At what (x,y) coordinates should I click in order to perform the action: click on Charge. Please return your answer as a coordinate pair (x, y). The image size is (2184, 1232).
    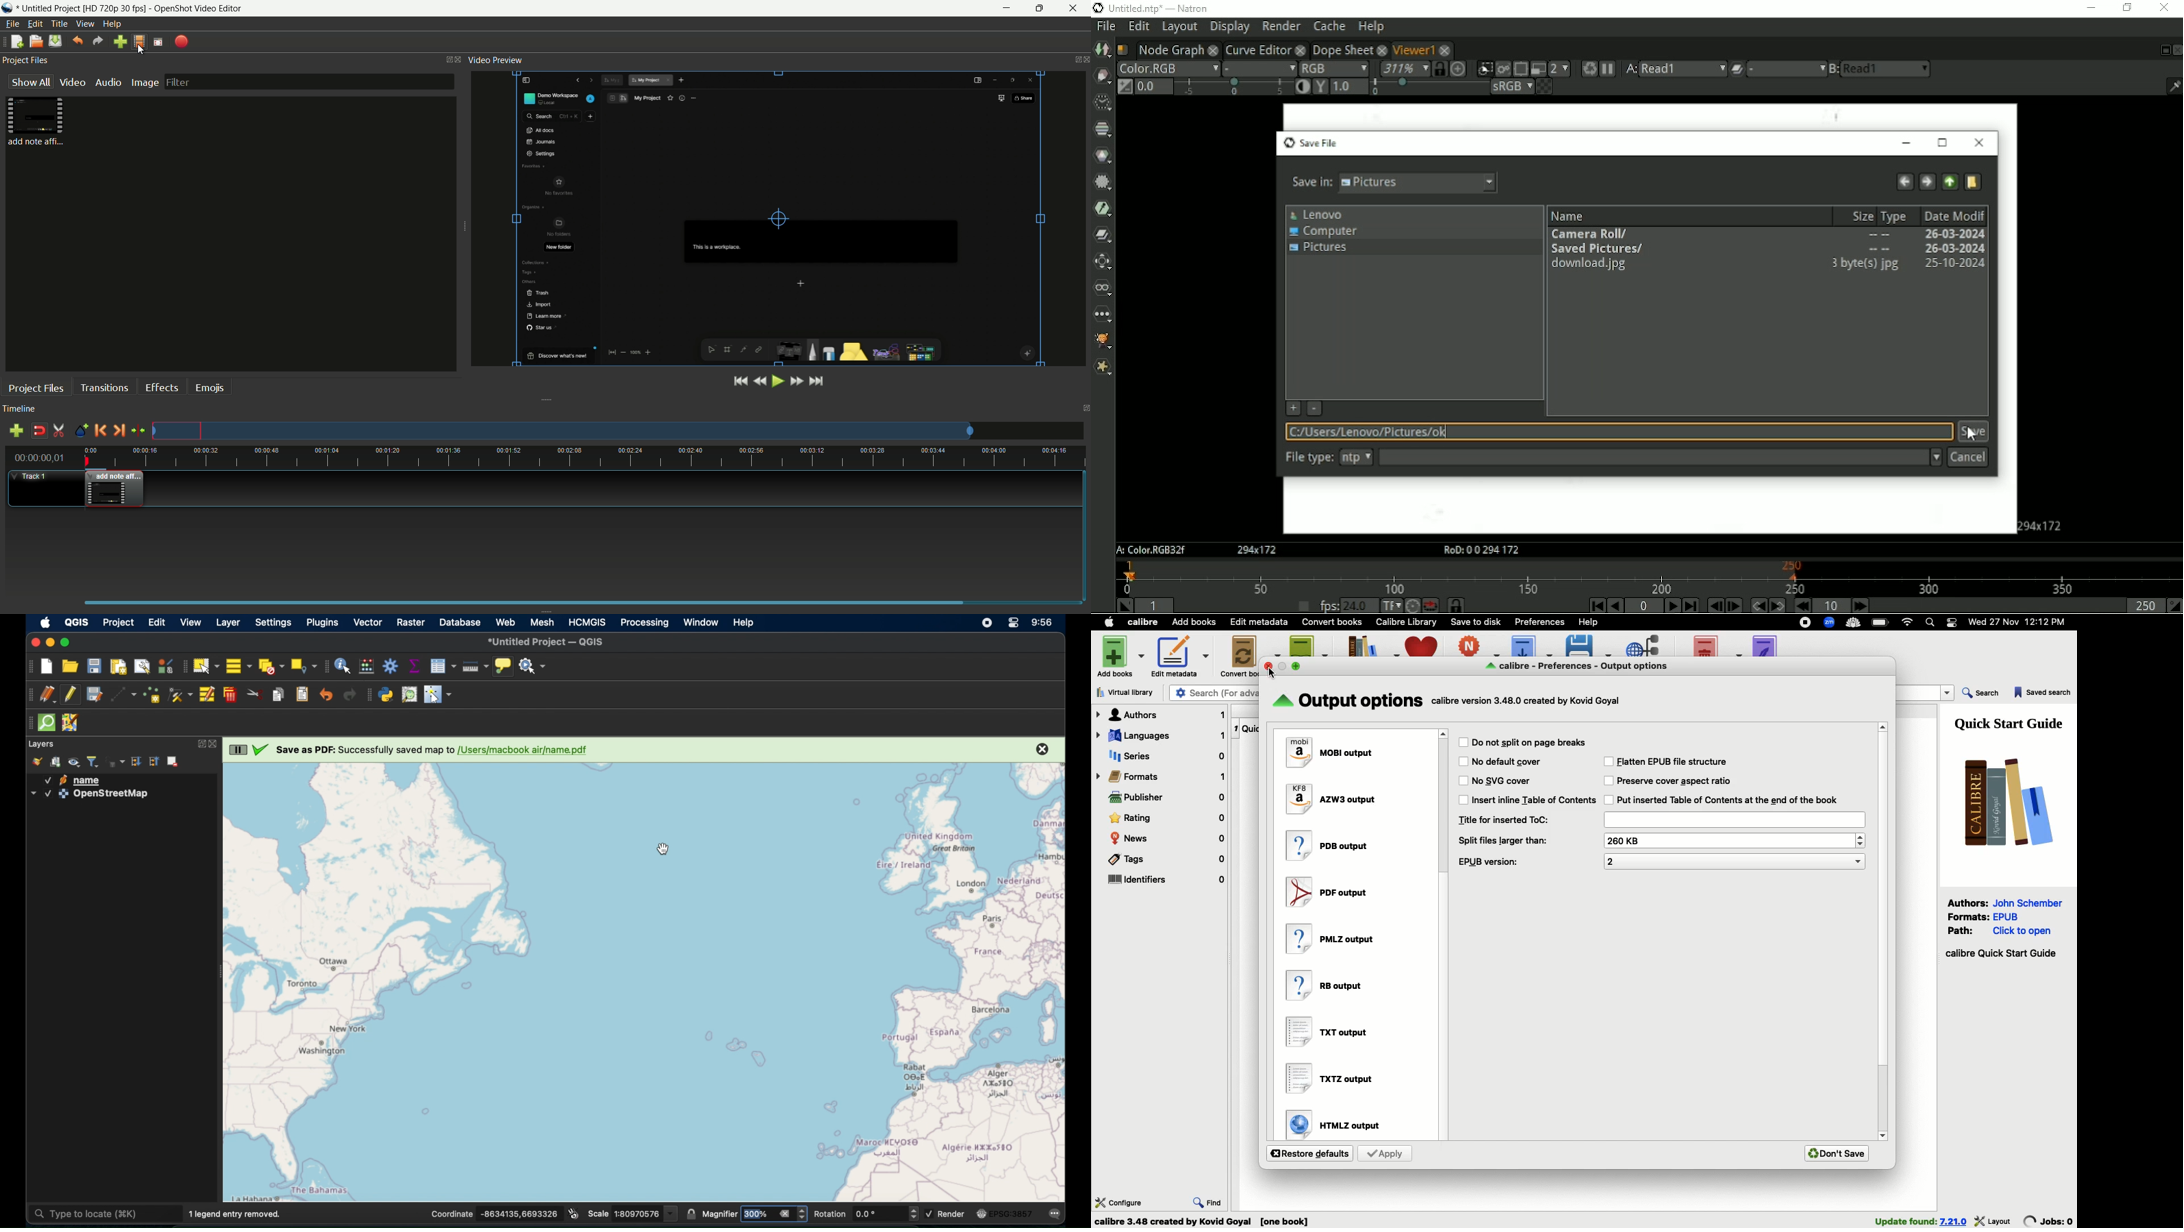
    Looking at the image, I should click on (1882, 623).